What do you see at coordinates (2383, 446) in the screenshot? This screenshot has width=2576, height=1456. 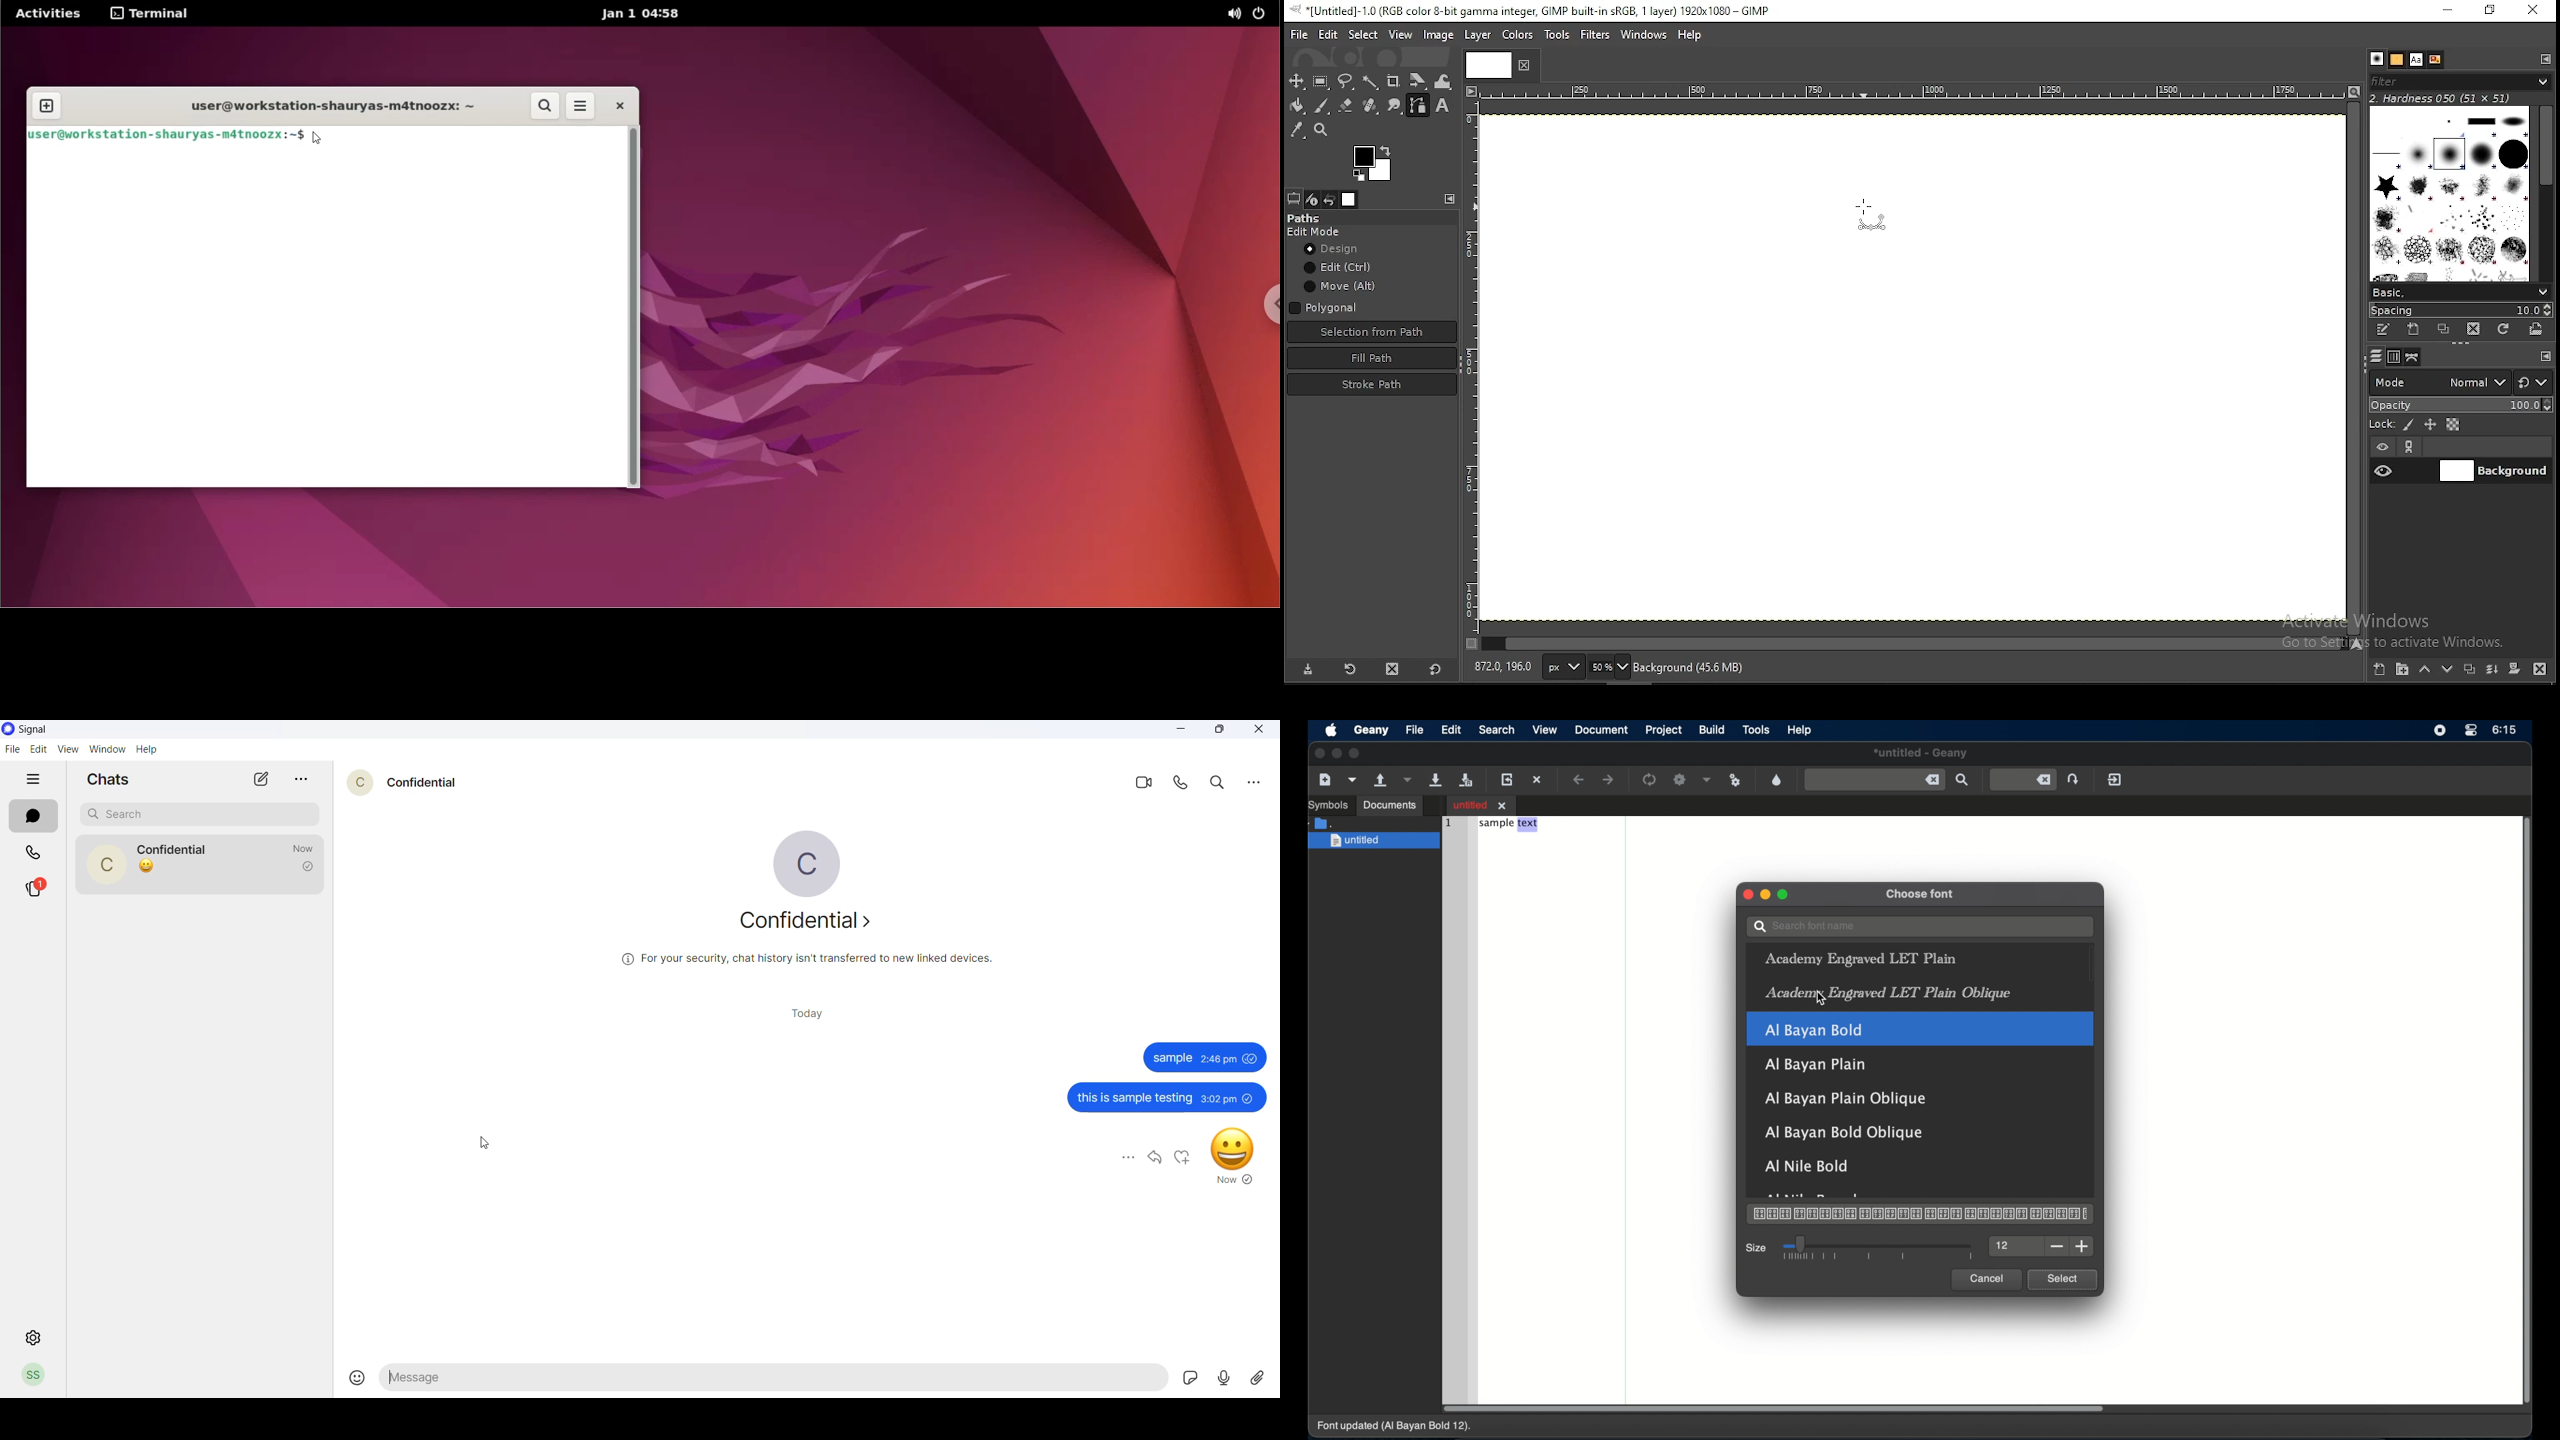 I see `layer visibility` at bounding box center [2383, 446].